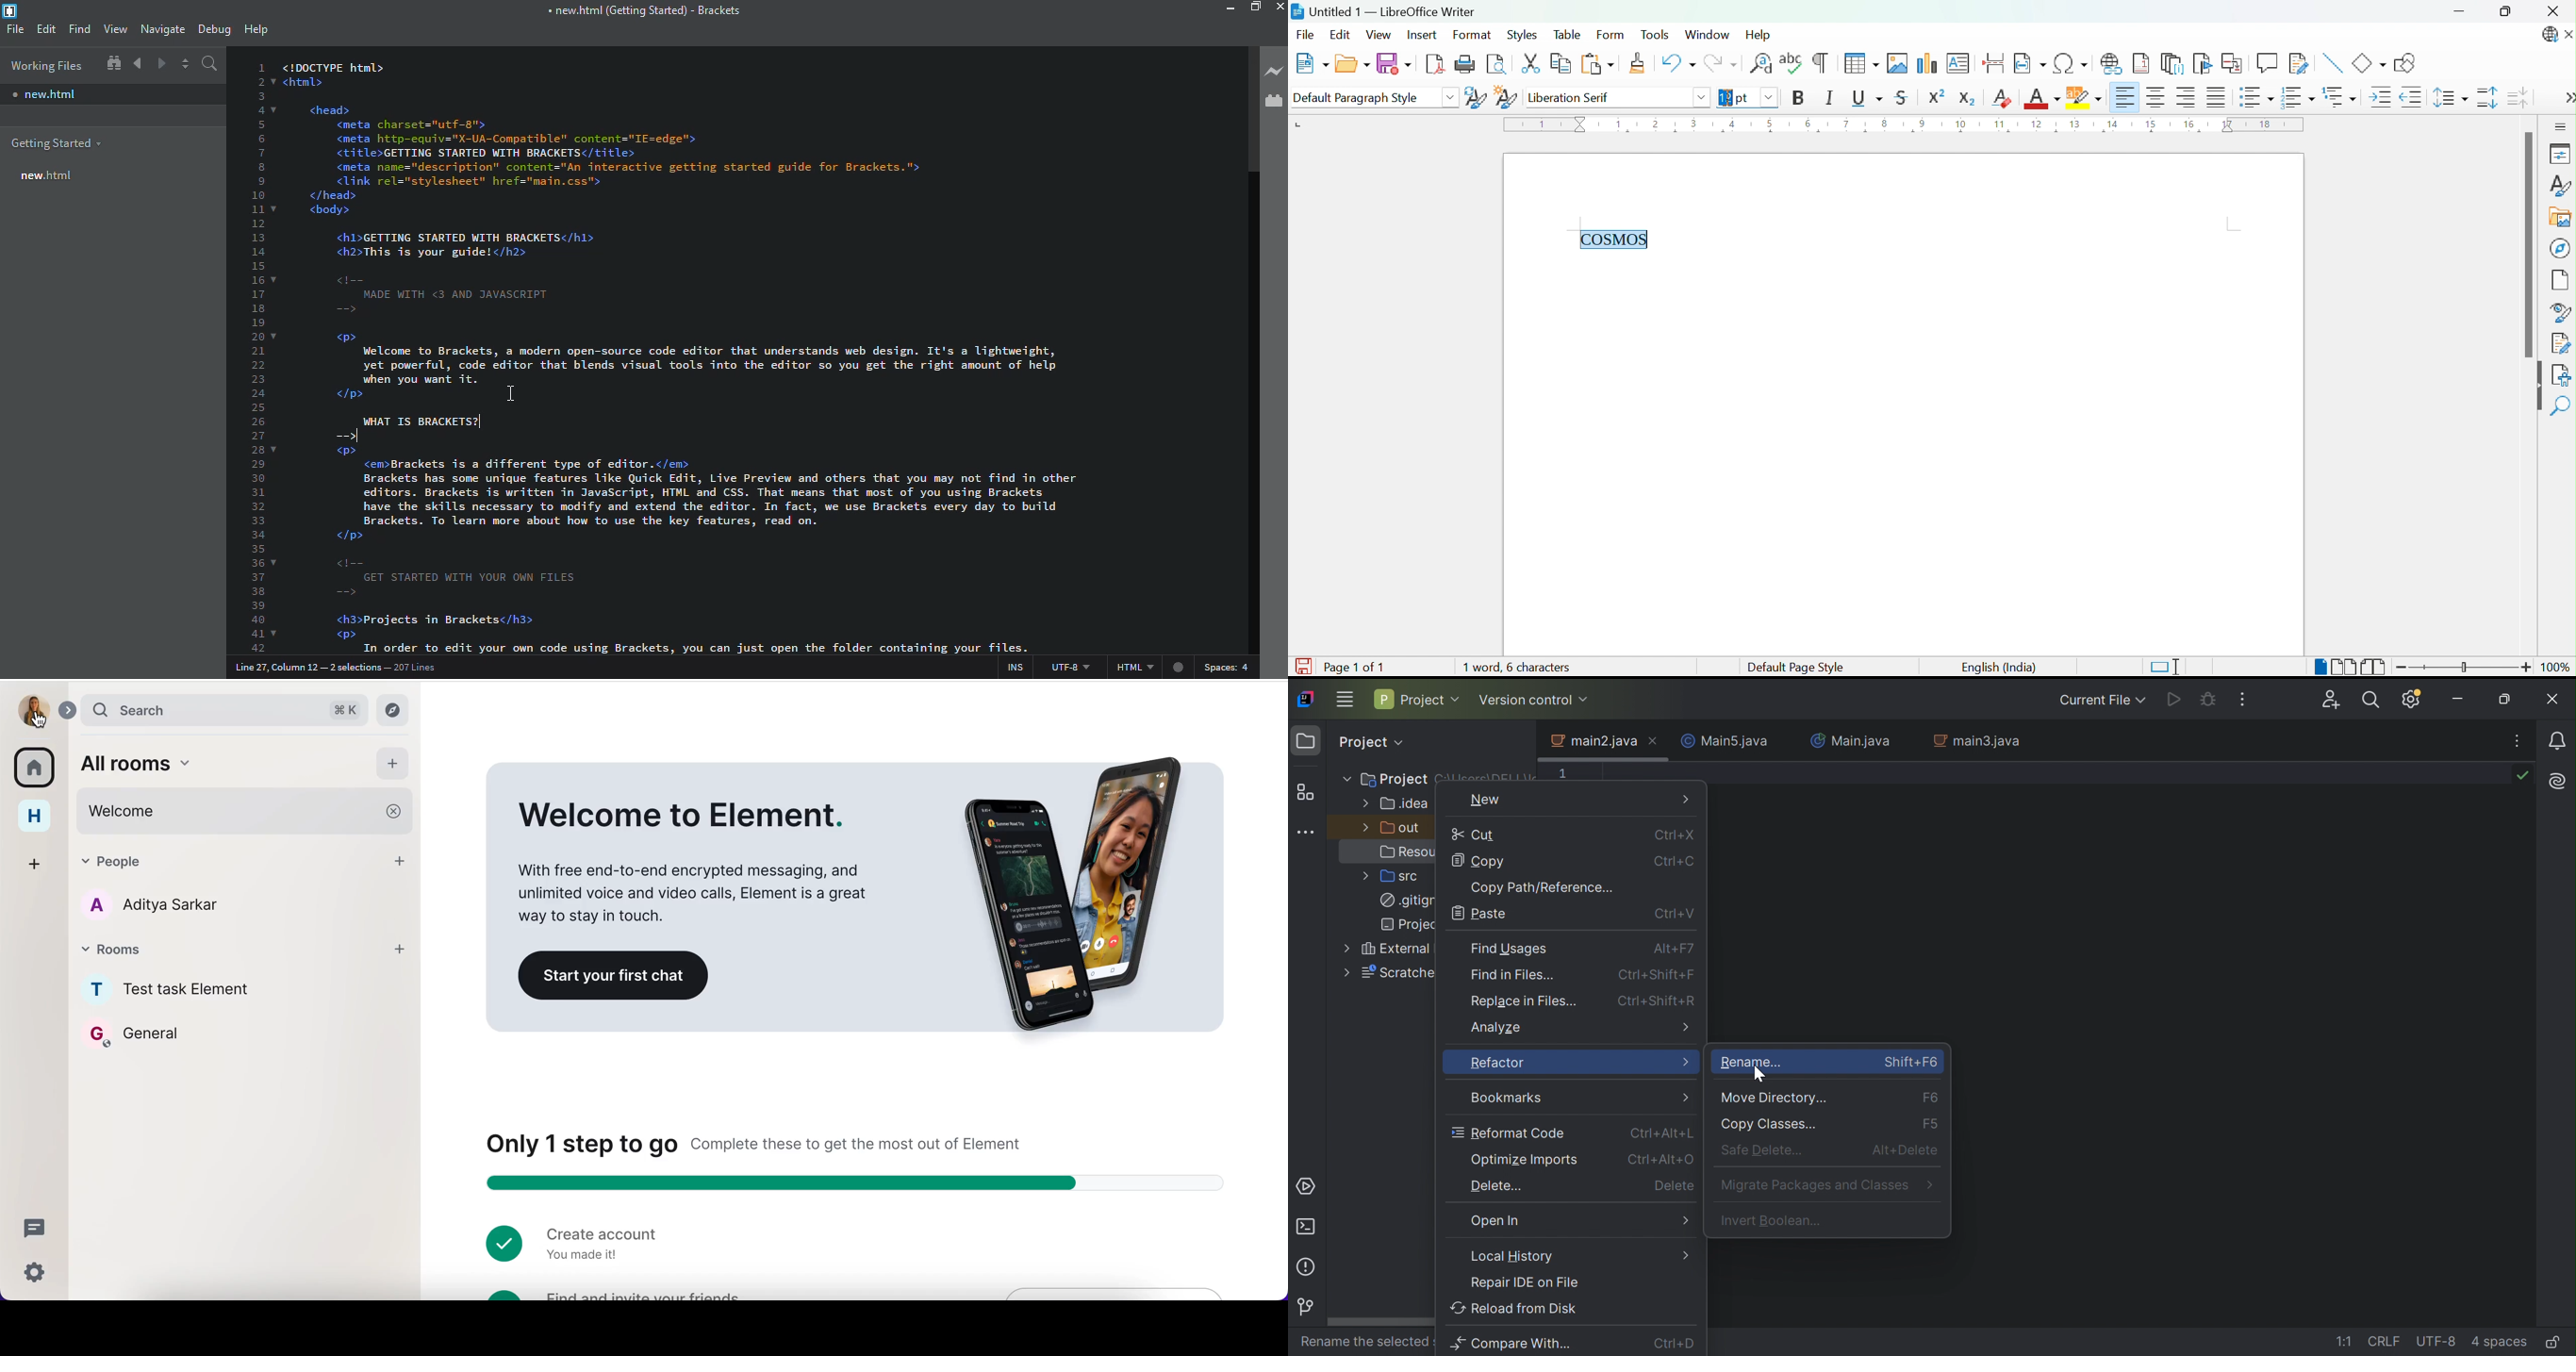 The width and height of the screenshot is (2576, 1372). Describe the element at coordinates (2041, 99) in the screenshot. I see `Font Color` at that location.